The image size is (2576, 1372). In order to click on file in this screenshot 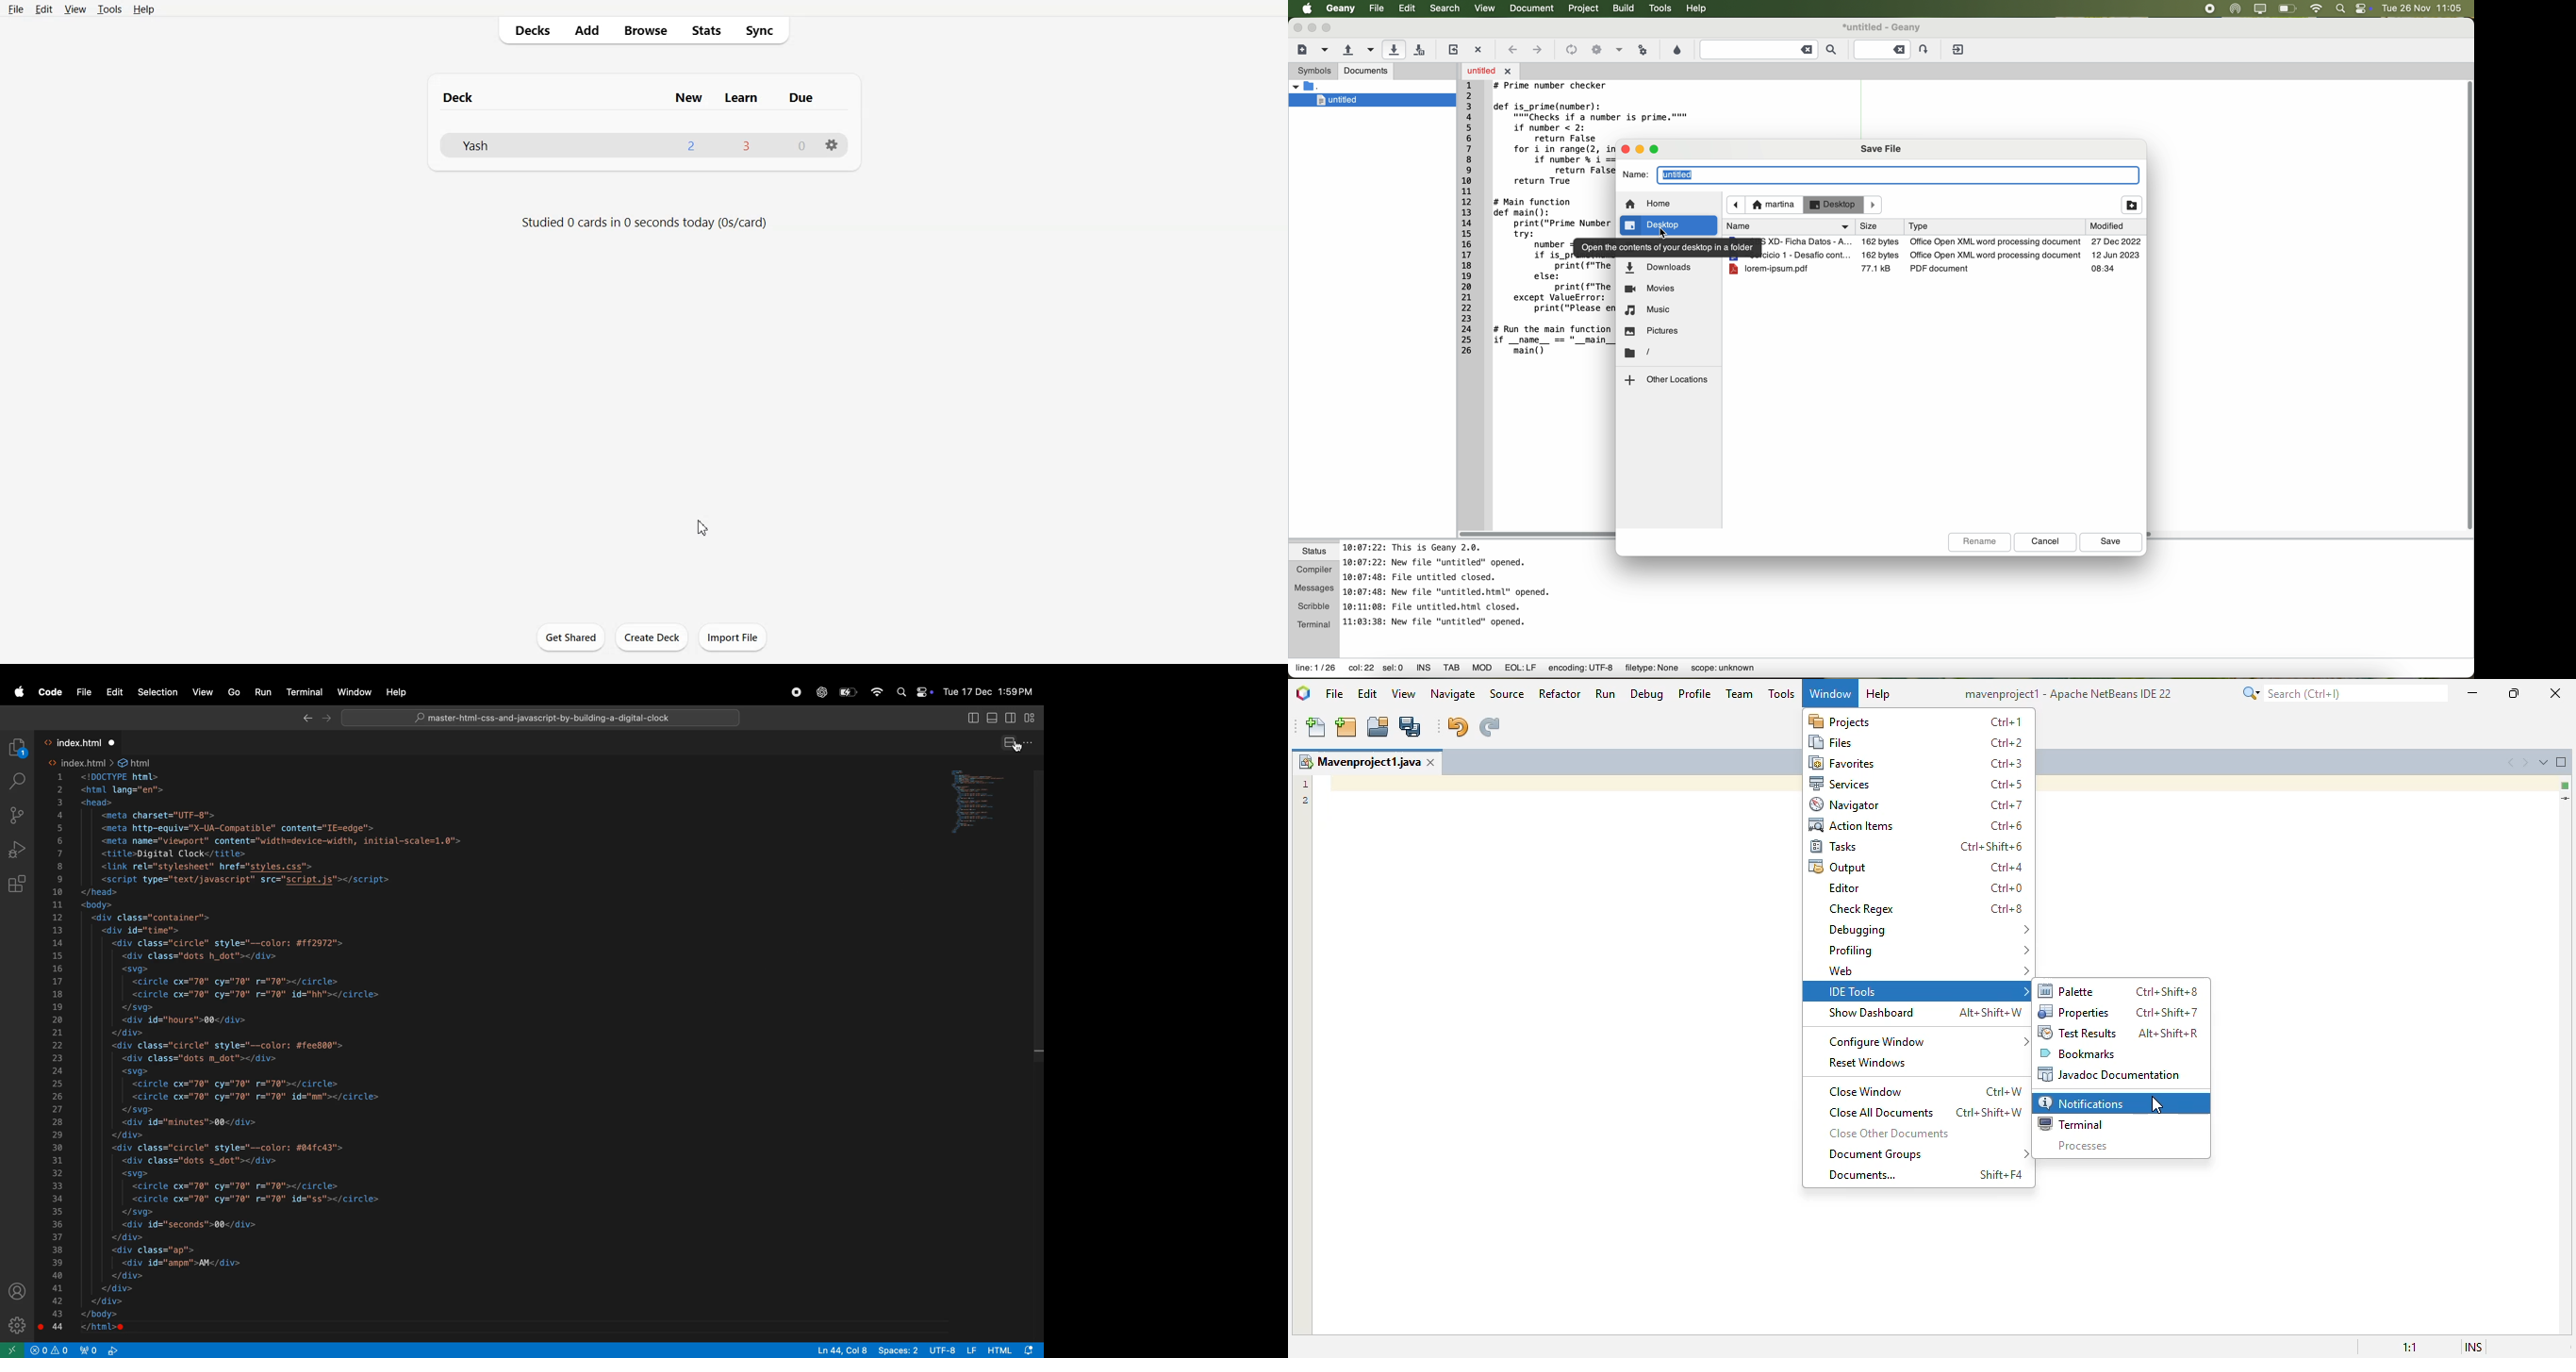, I will do `click(1931, 270)`.